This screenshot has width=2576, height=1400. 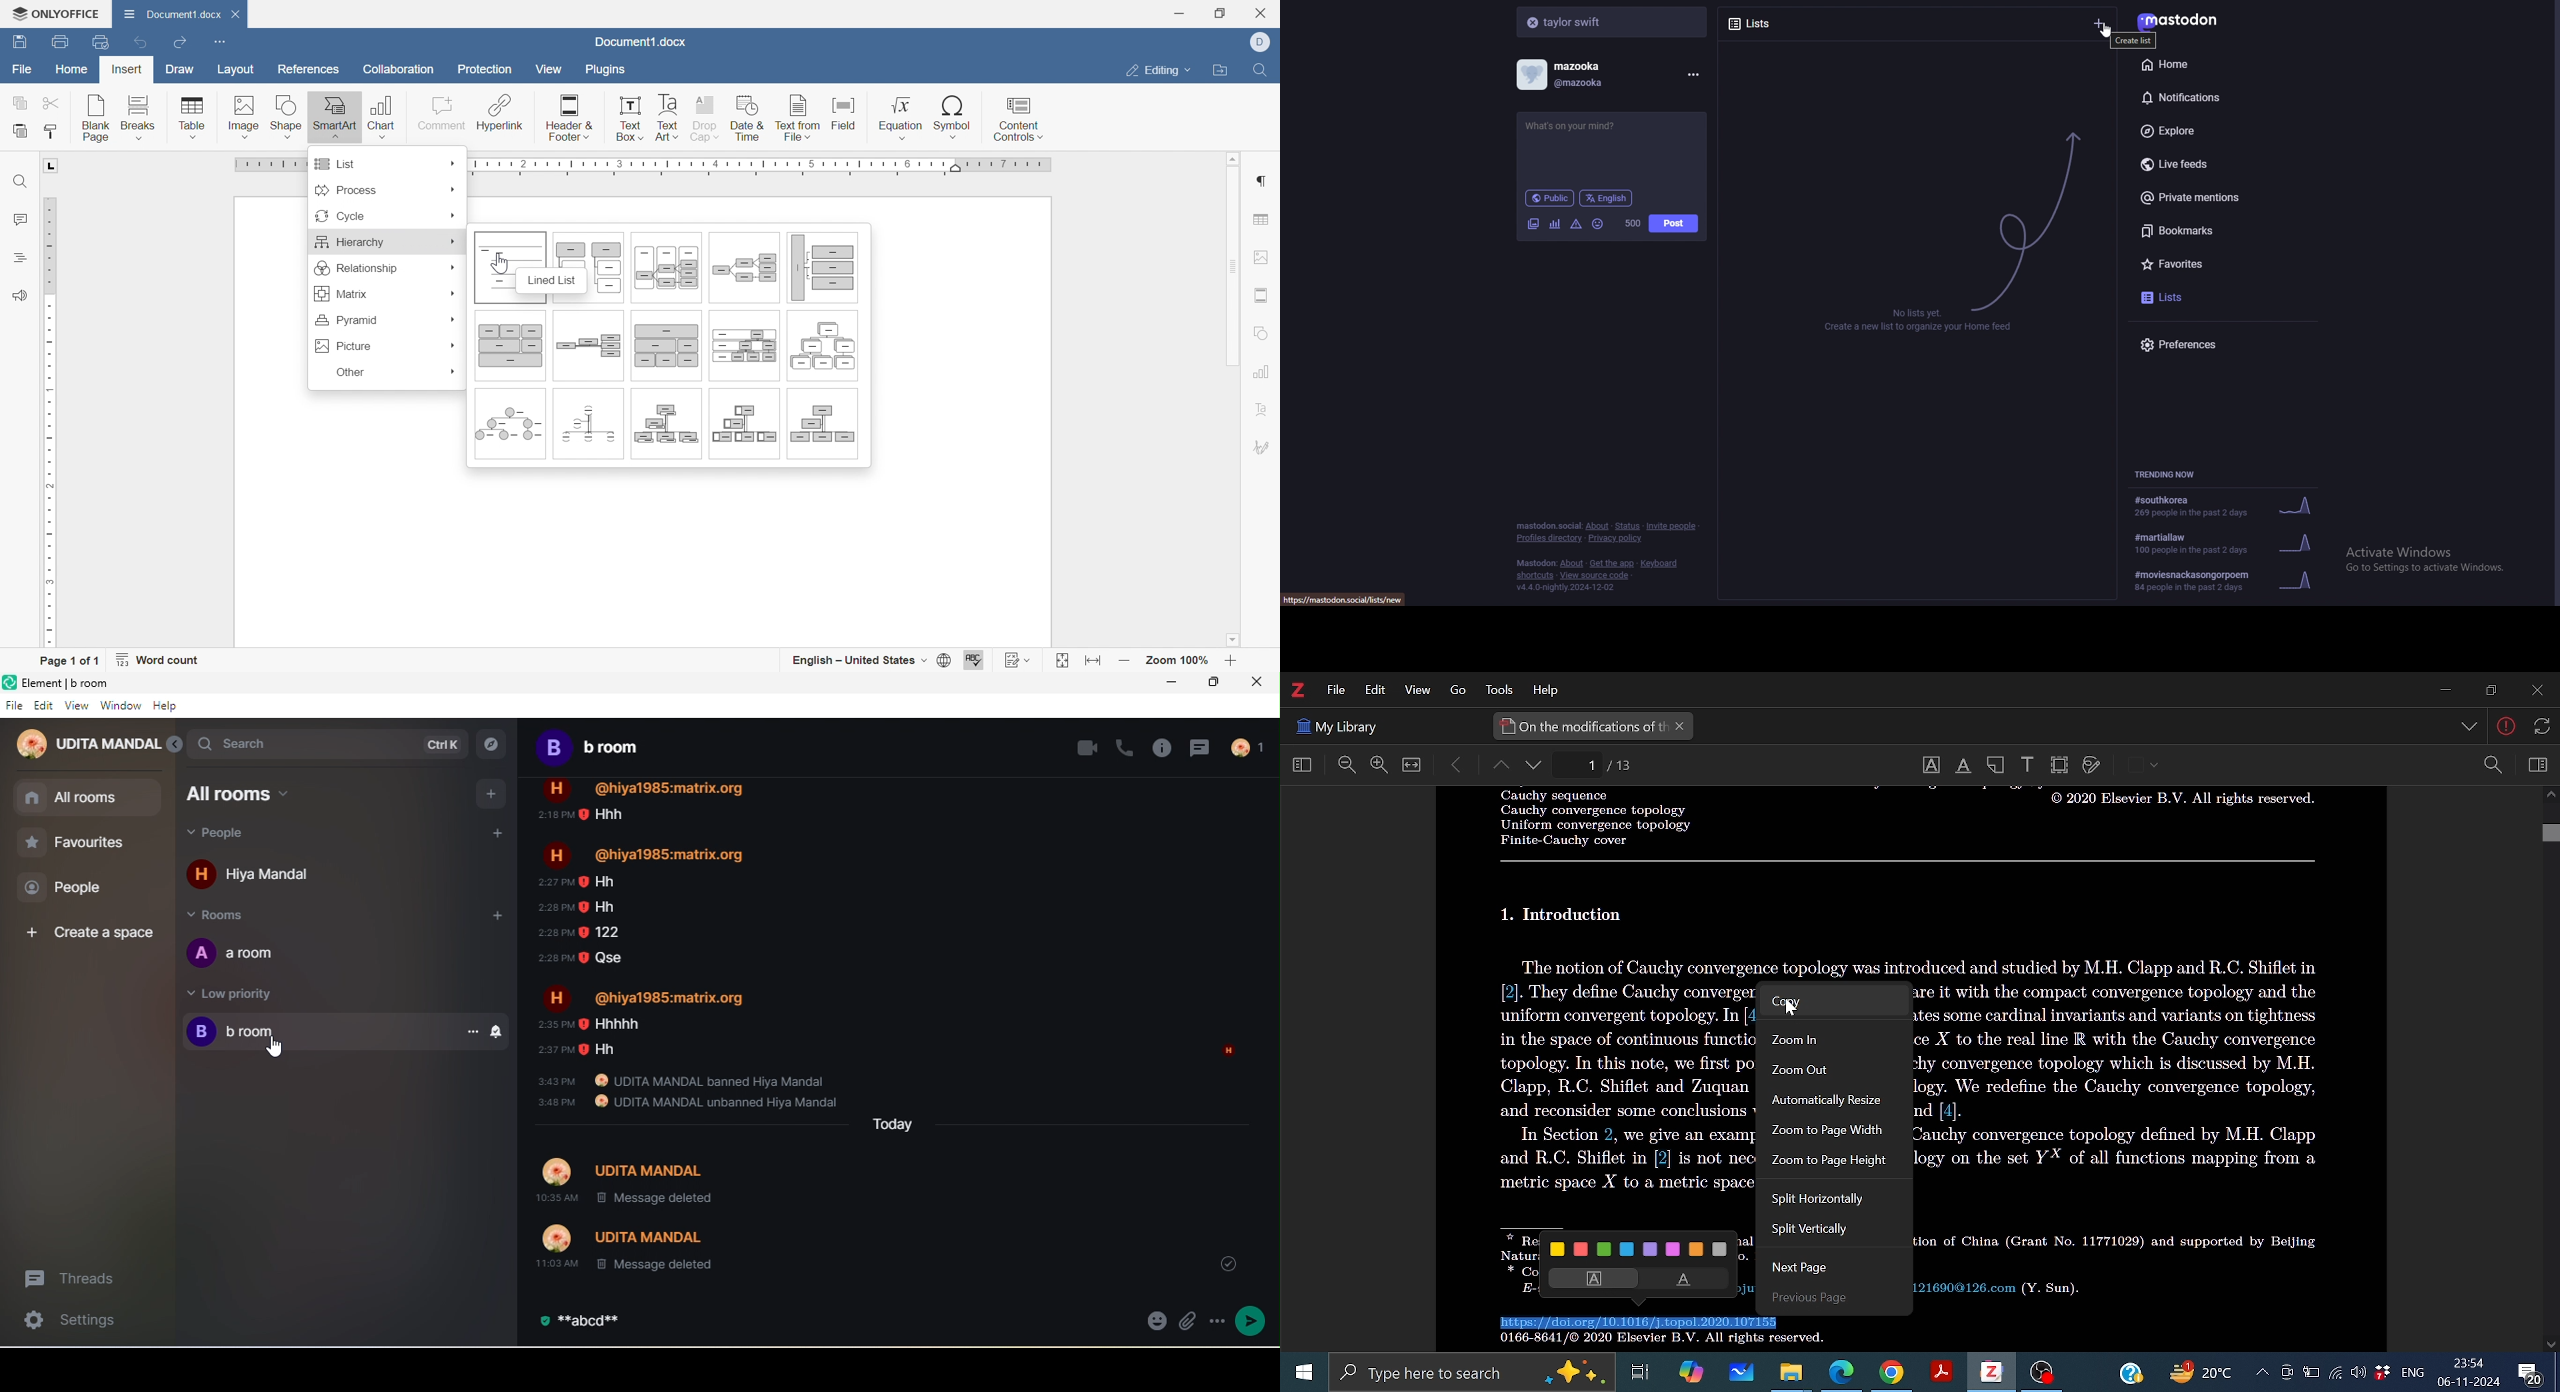 I want to click on invite people, so click(x=1672, y=526).